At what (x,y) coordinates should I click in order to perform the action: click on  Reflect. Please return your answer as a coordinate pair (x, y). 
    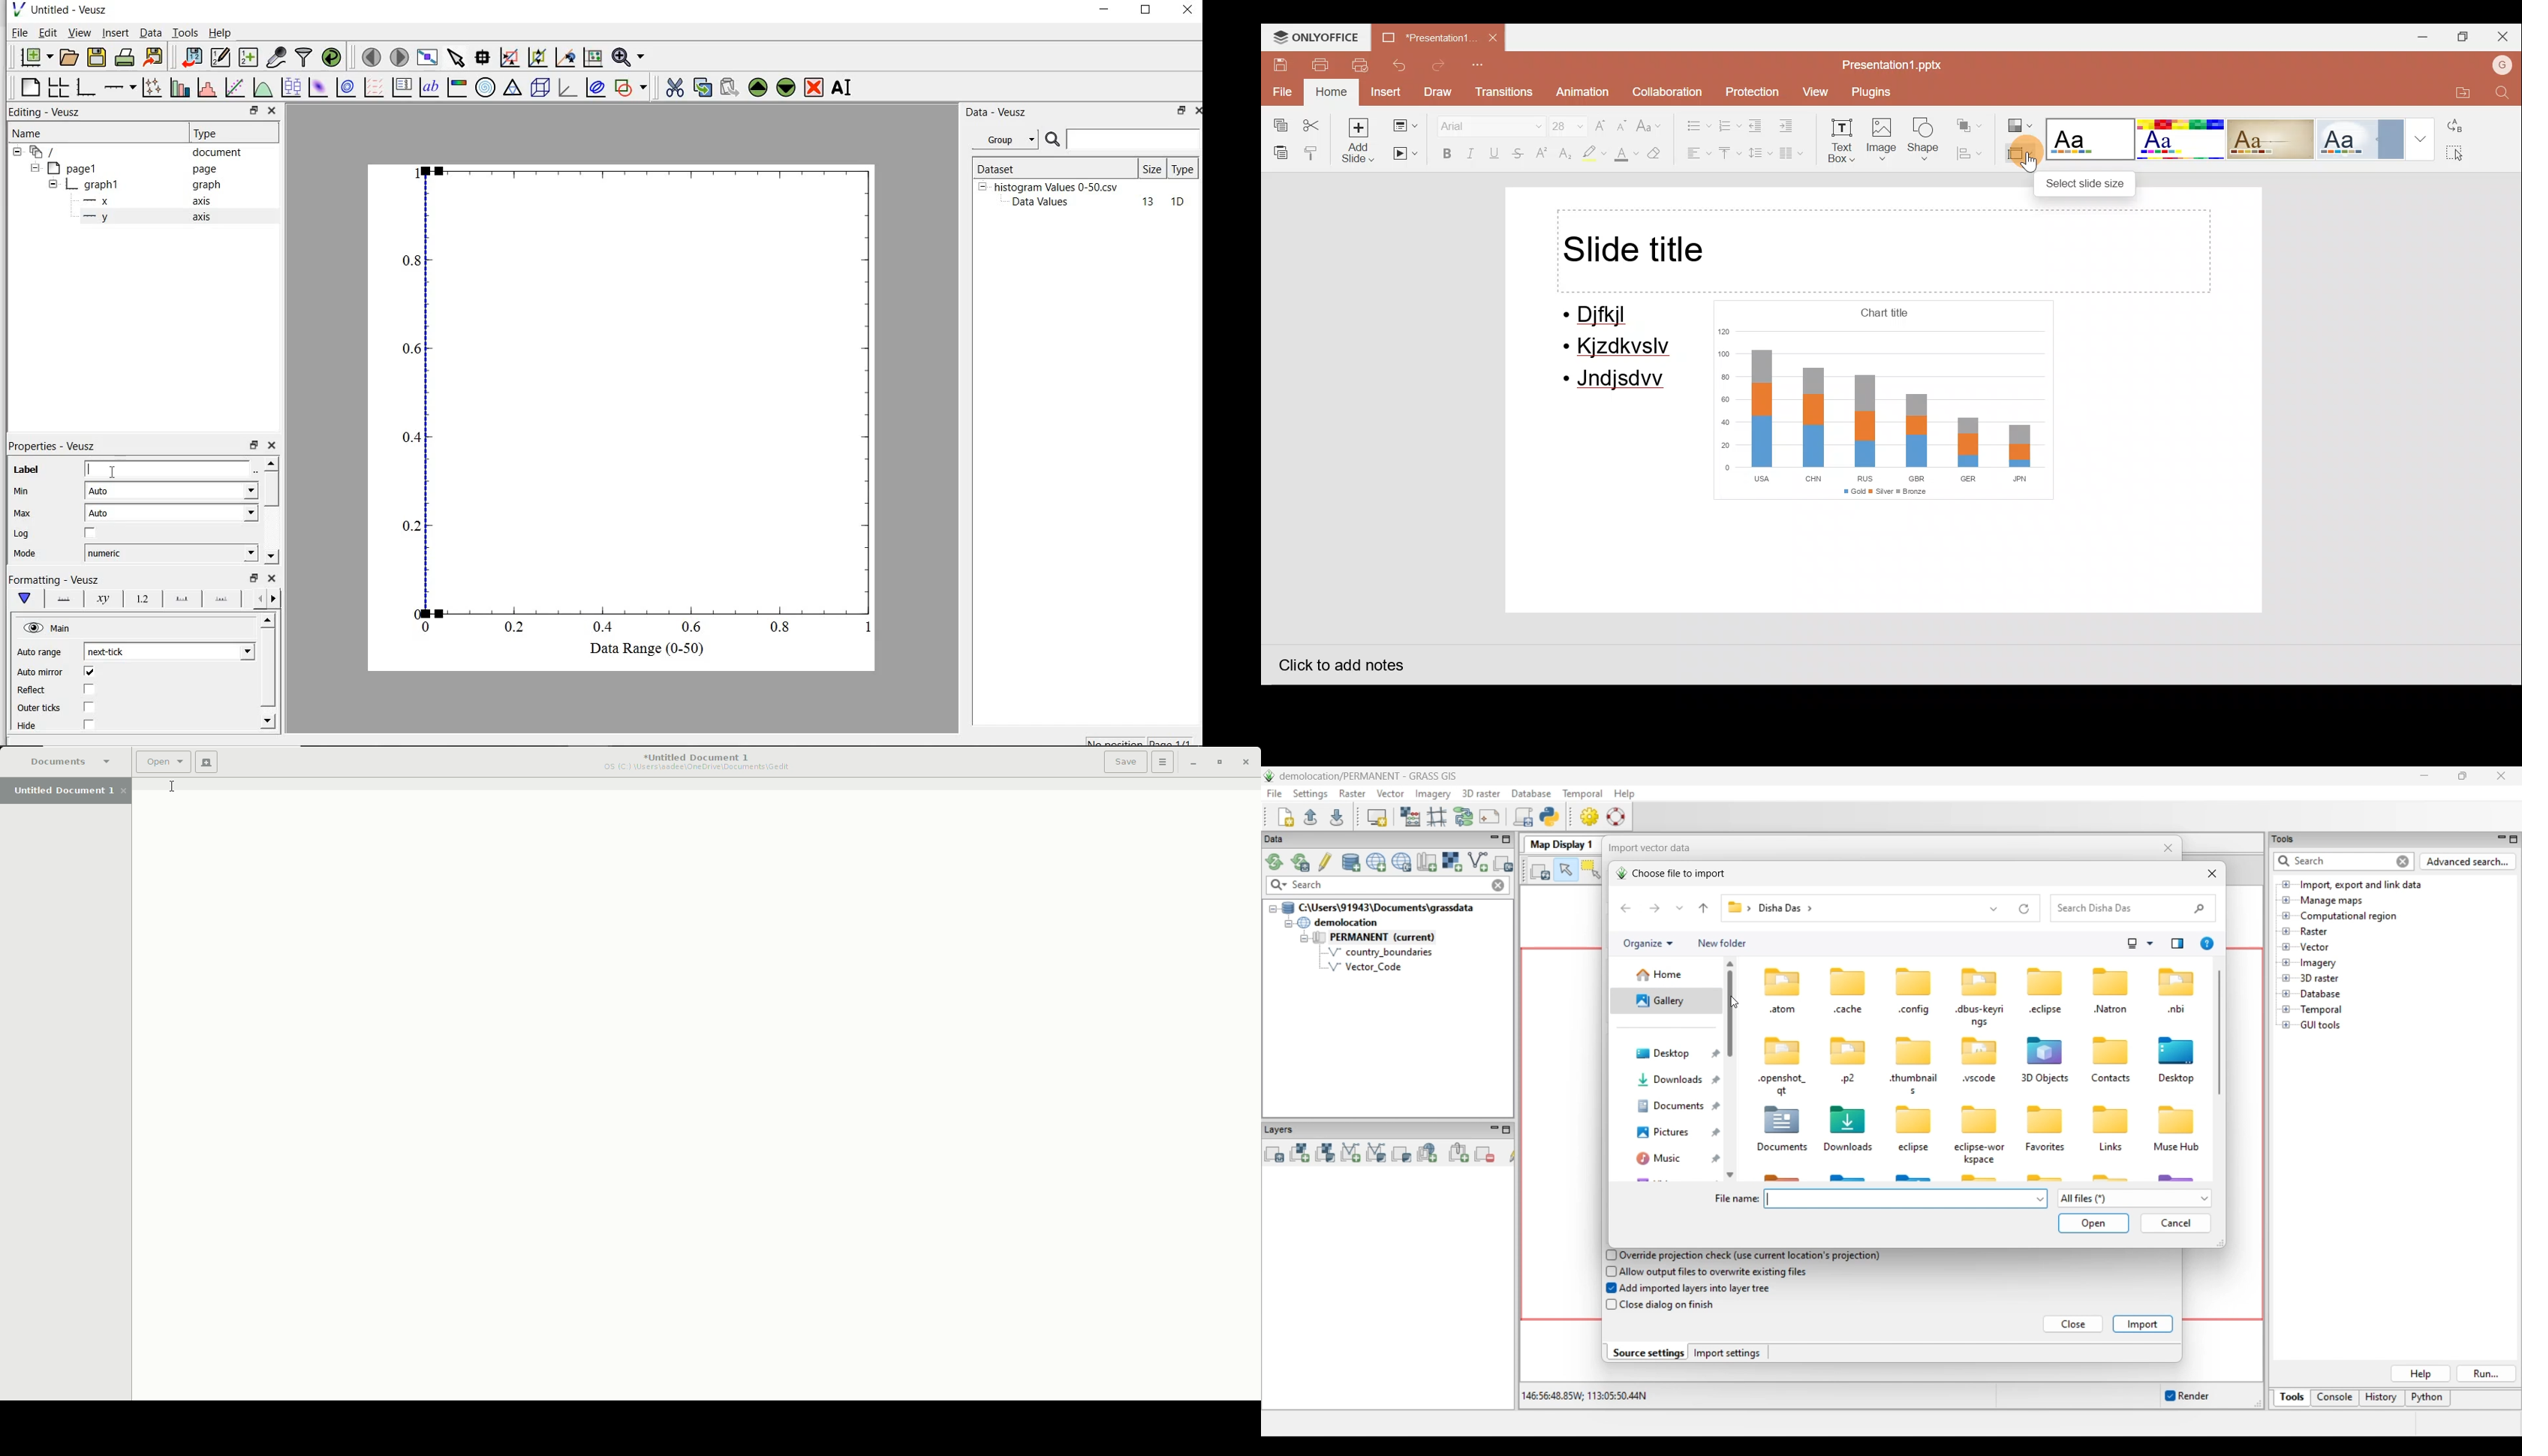
    Looking at the image, I should click on (34, 691).